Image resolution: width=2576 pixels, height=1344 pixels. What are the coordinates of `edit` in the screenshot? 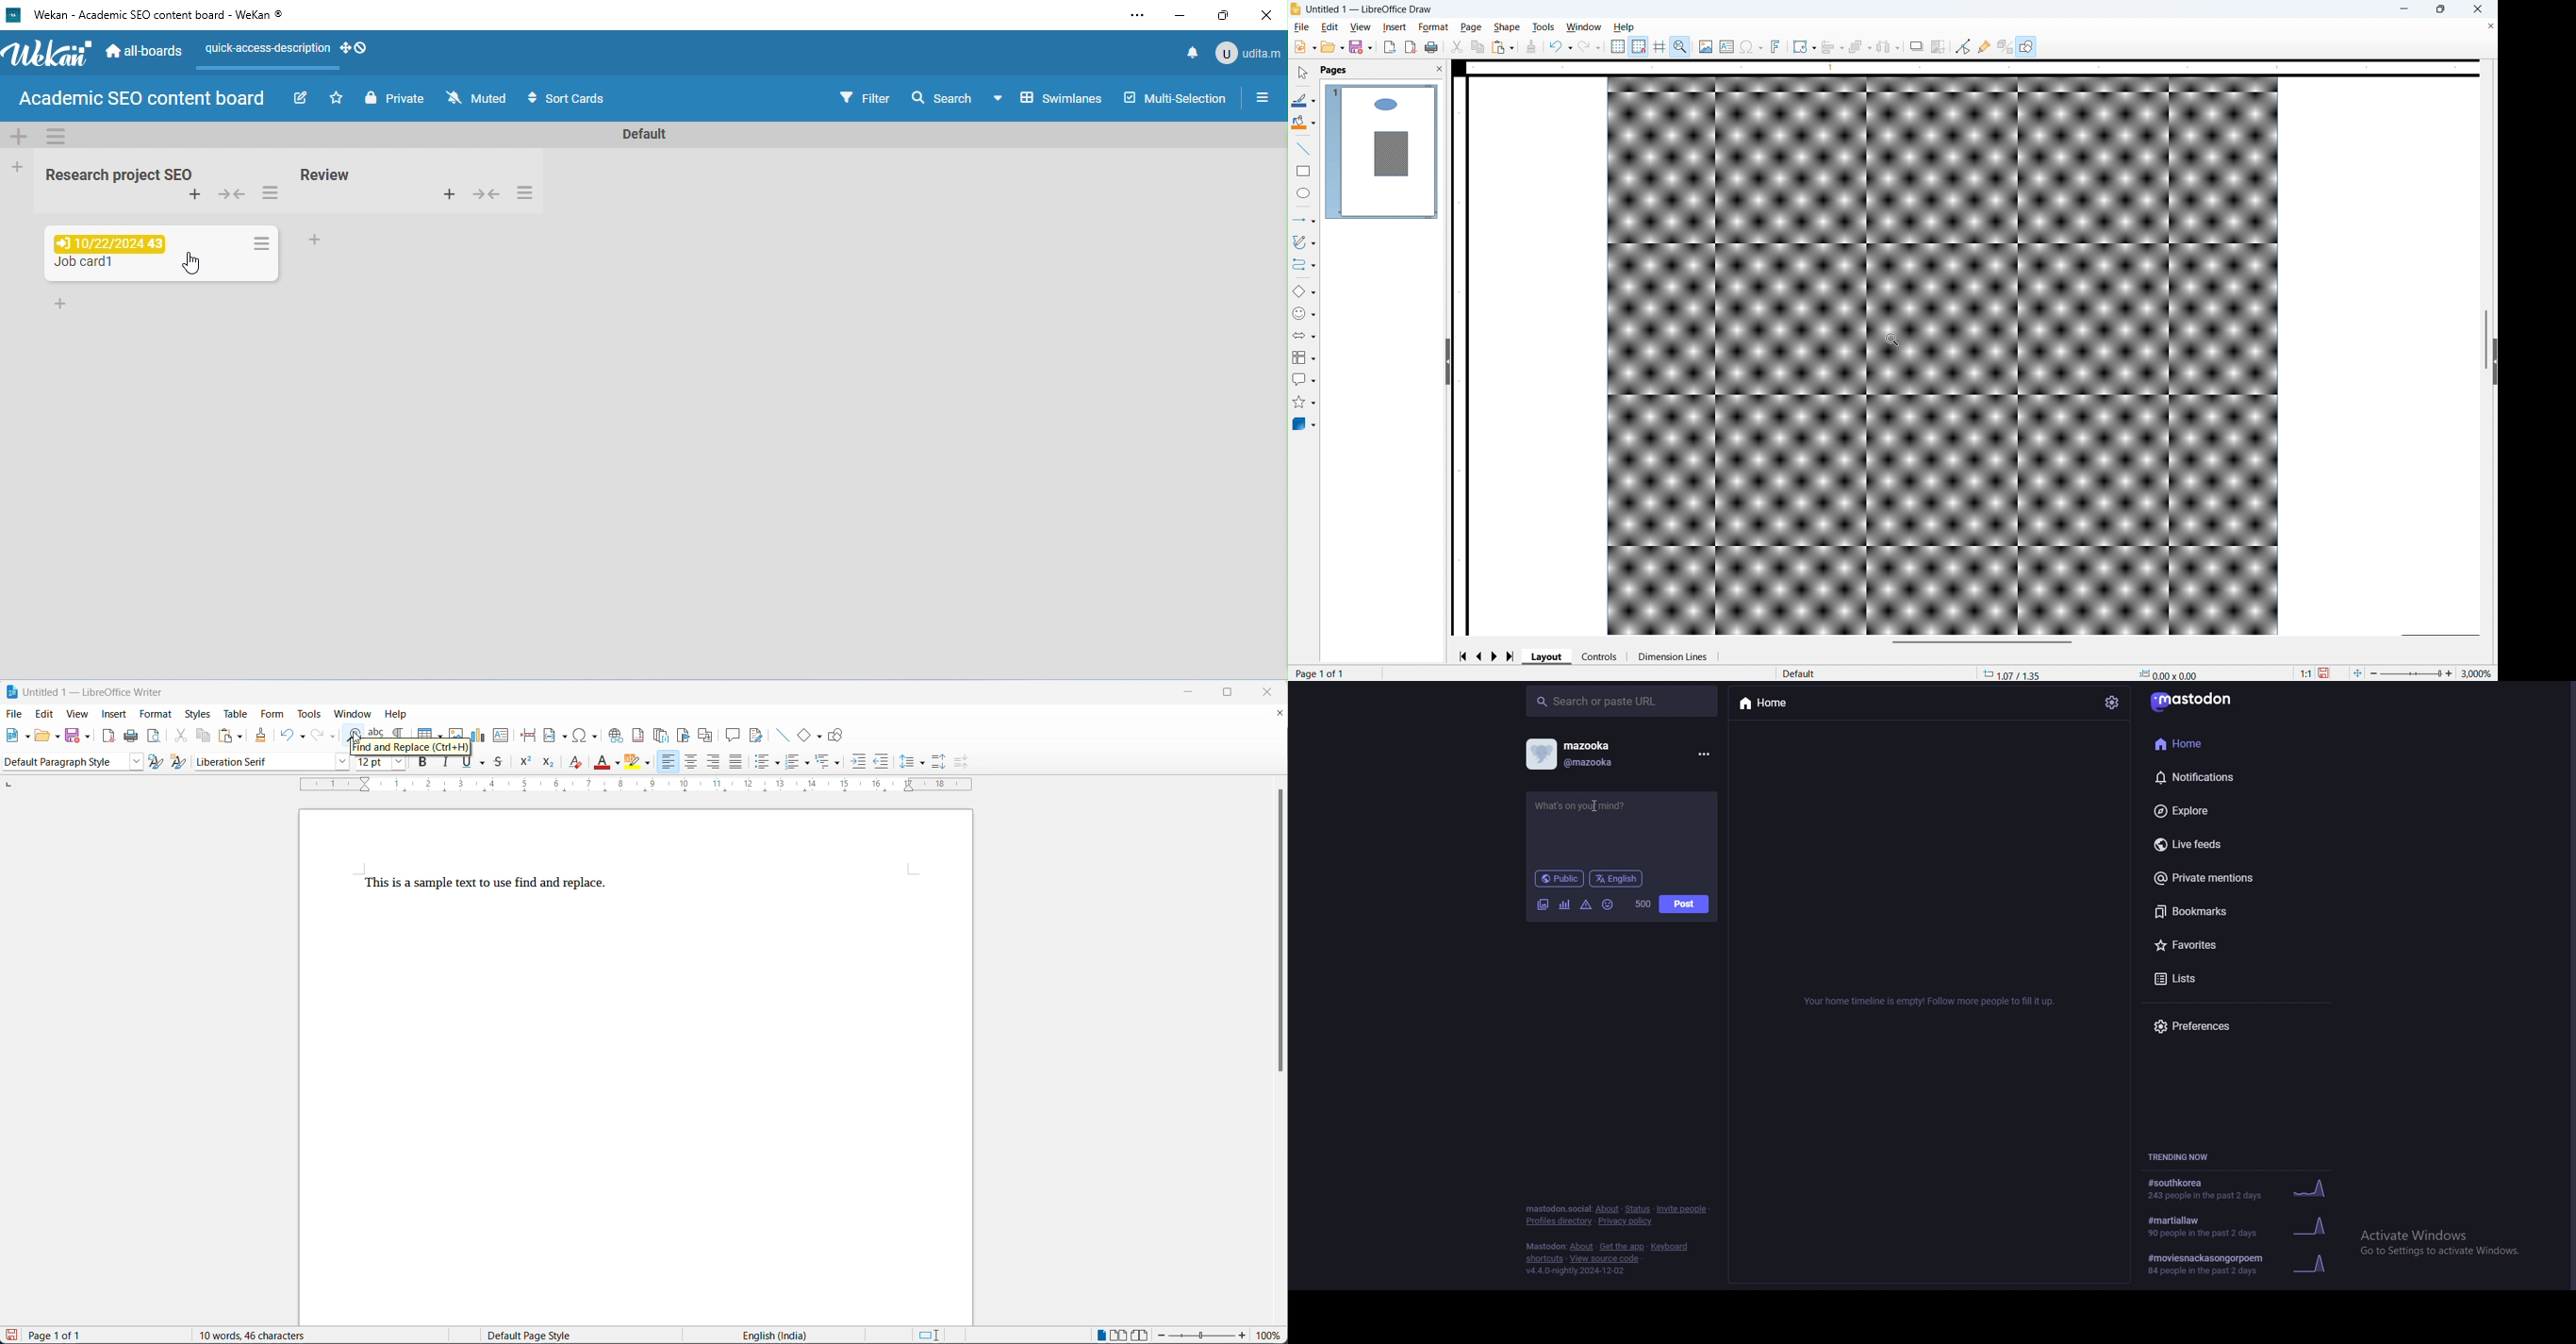 It's located at (45, 715).